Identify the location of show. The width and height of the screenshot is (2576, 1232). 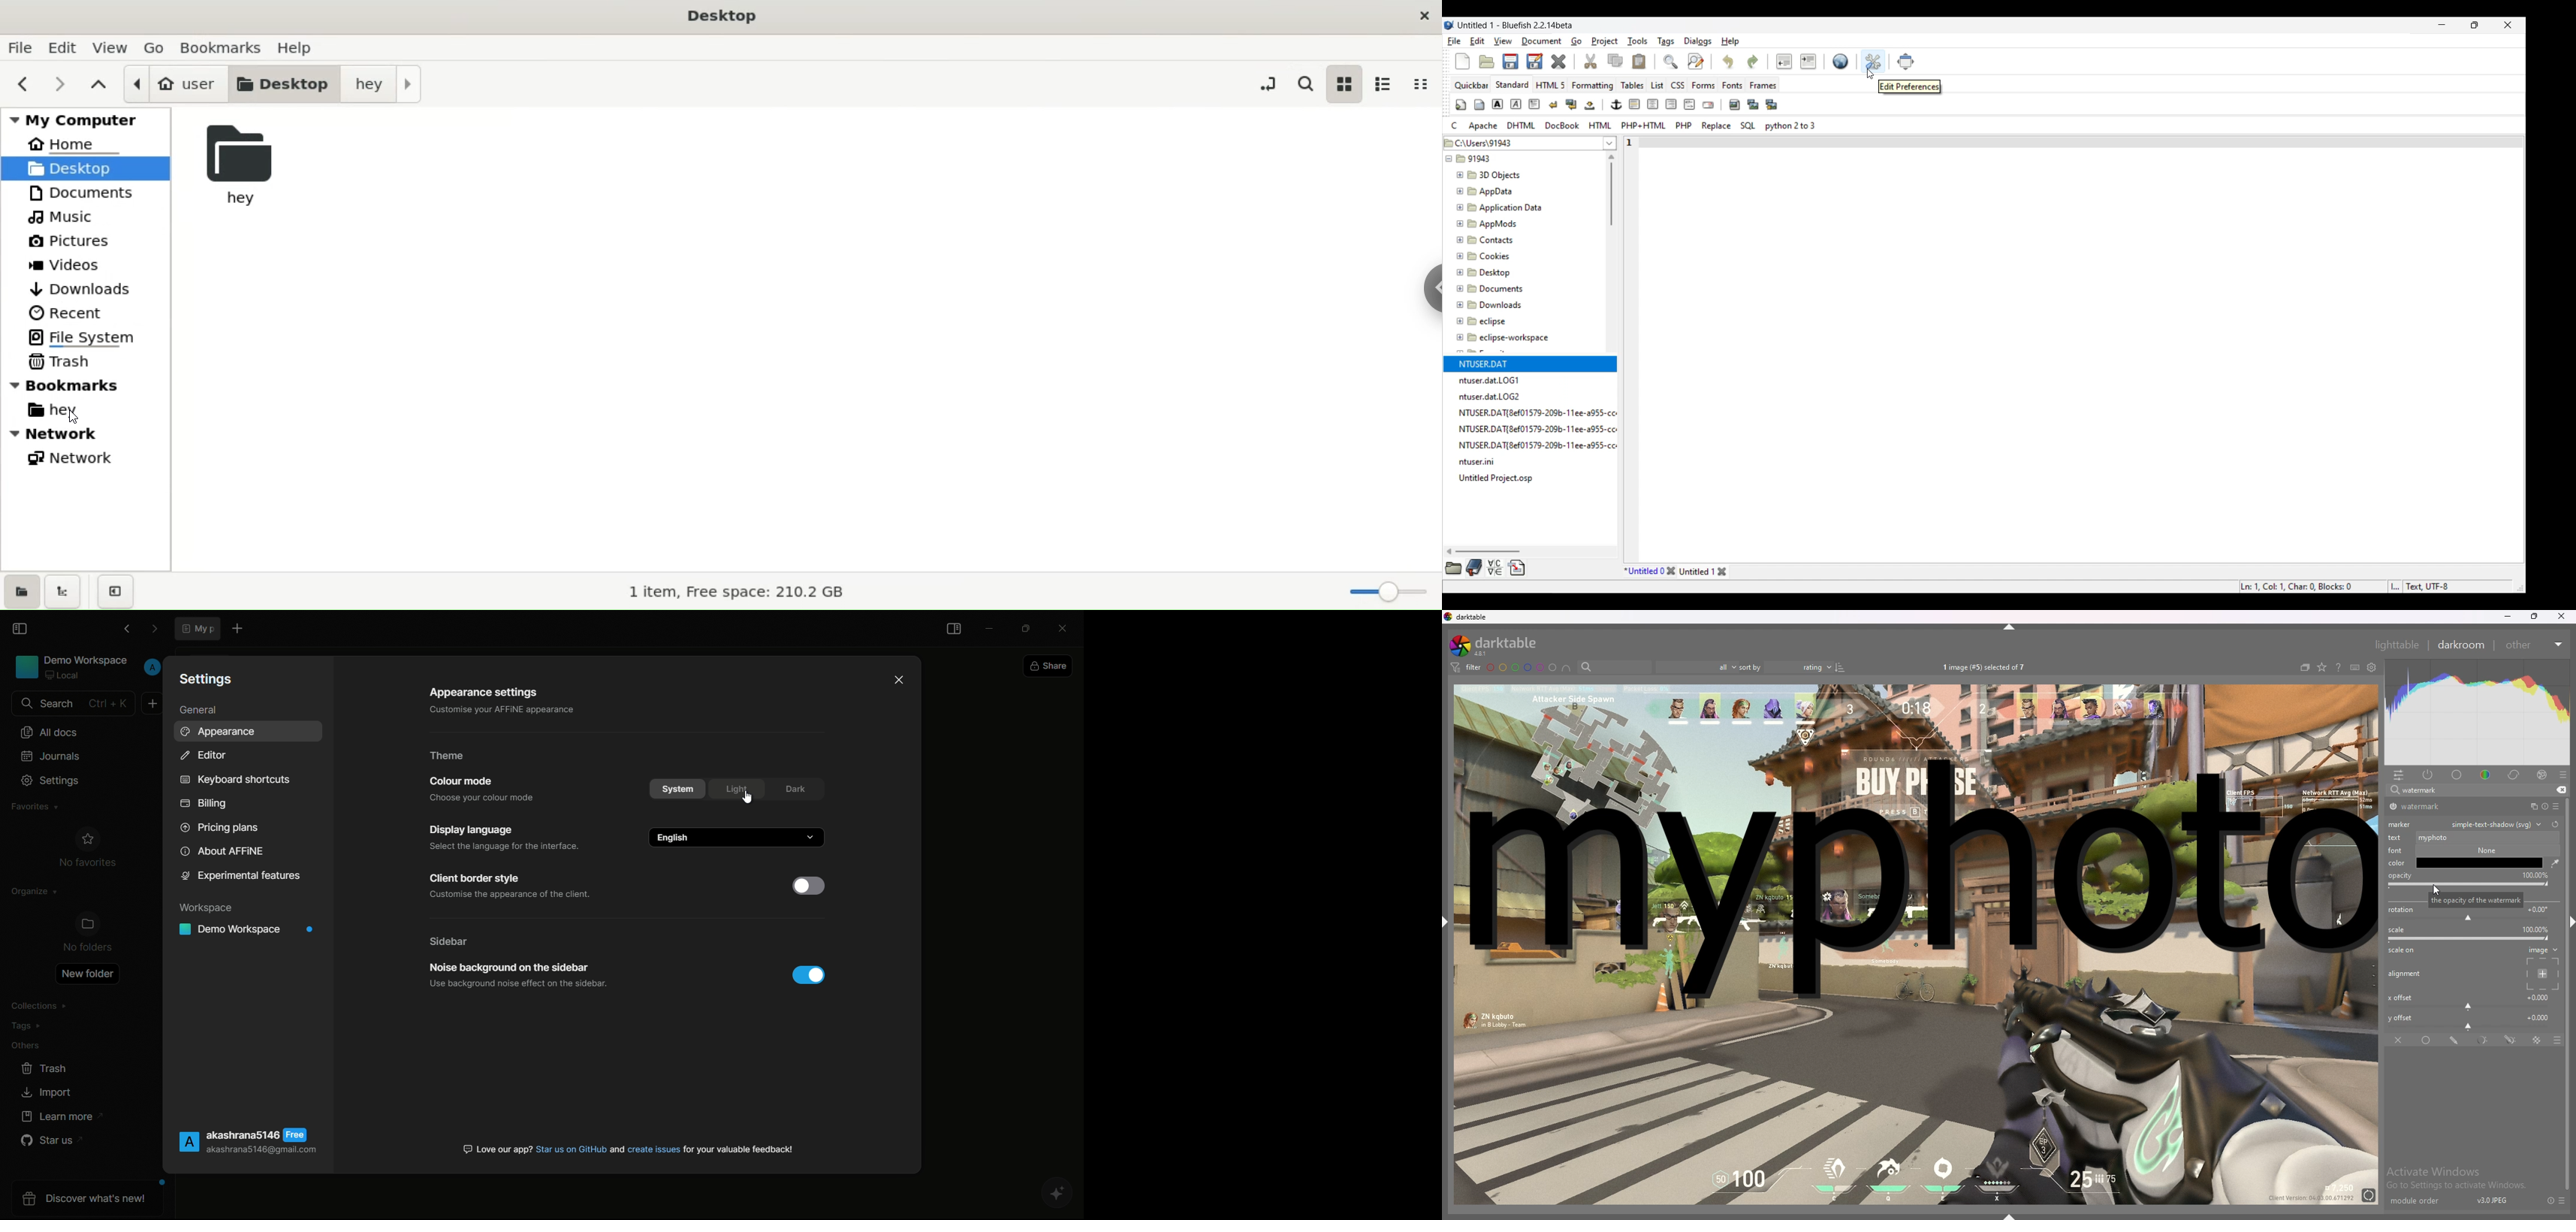
(2014, 1213).